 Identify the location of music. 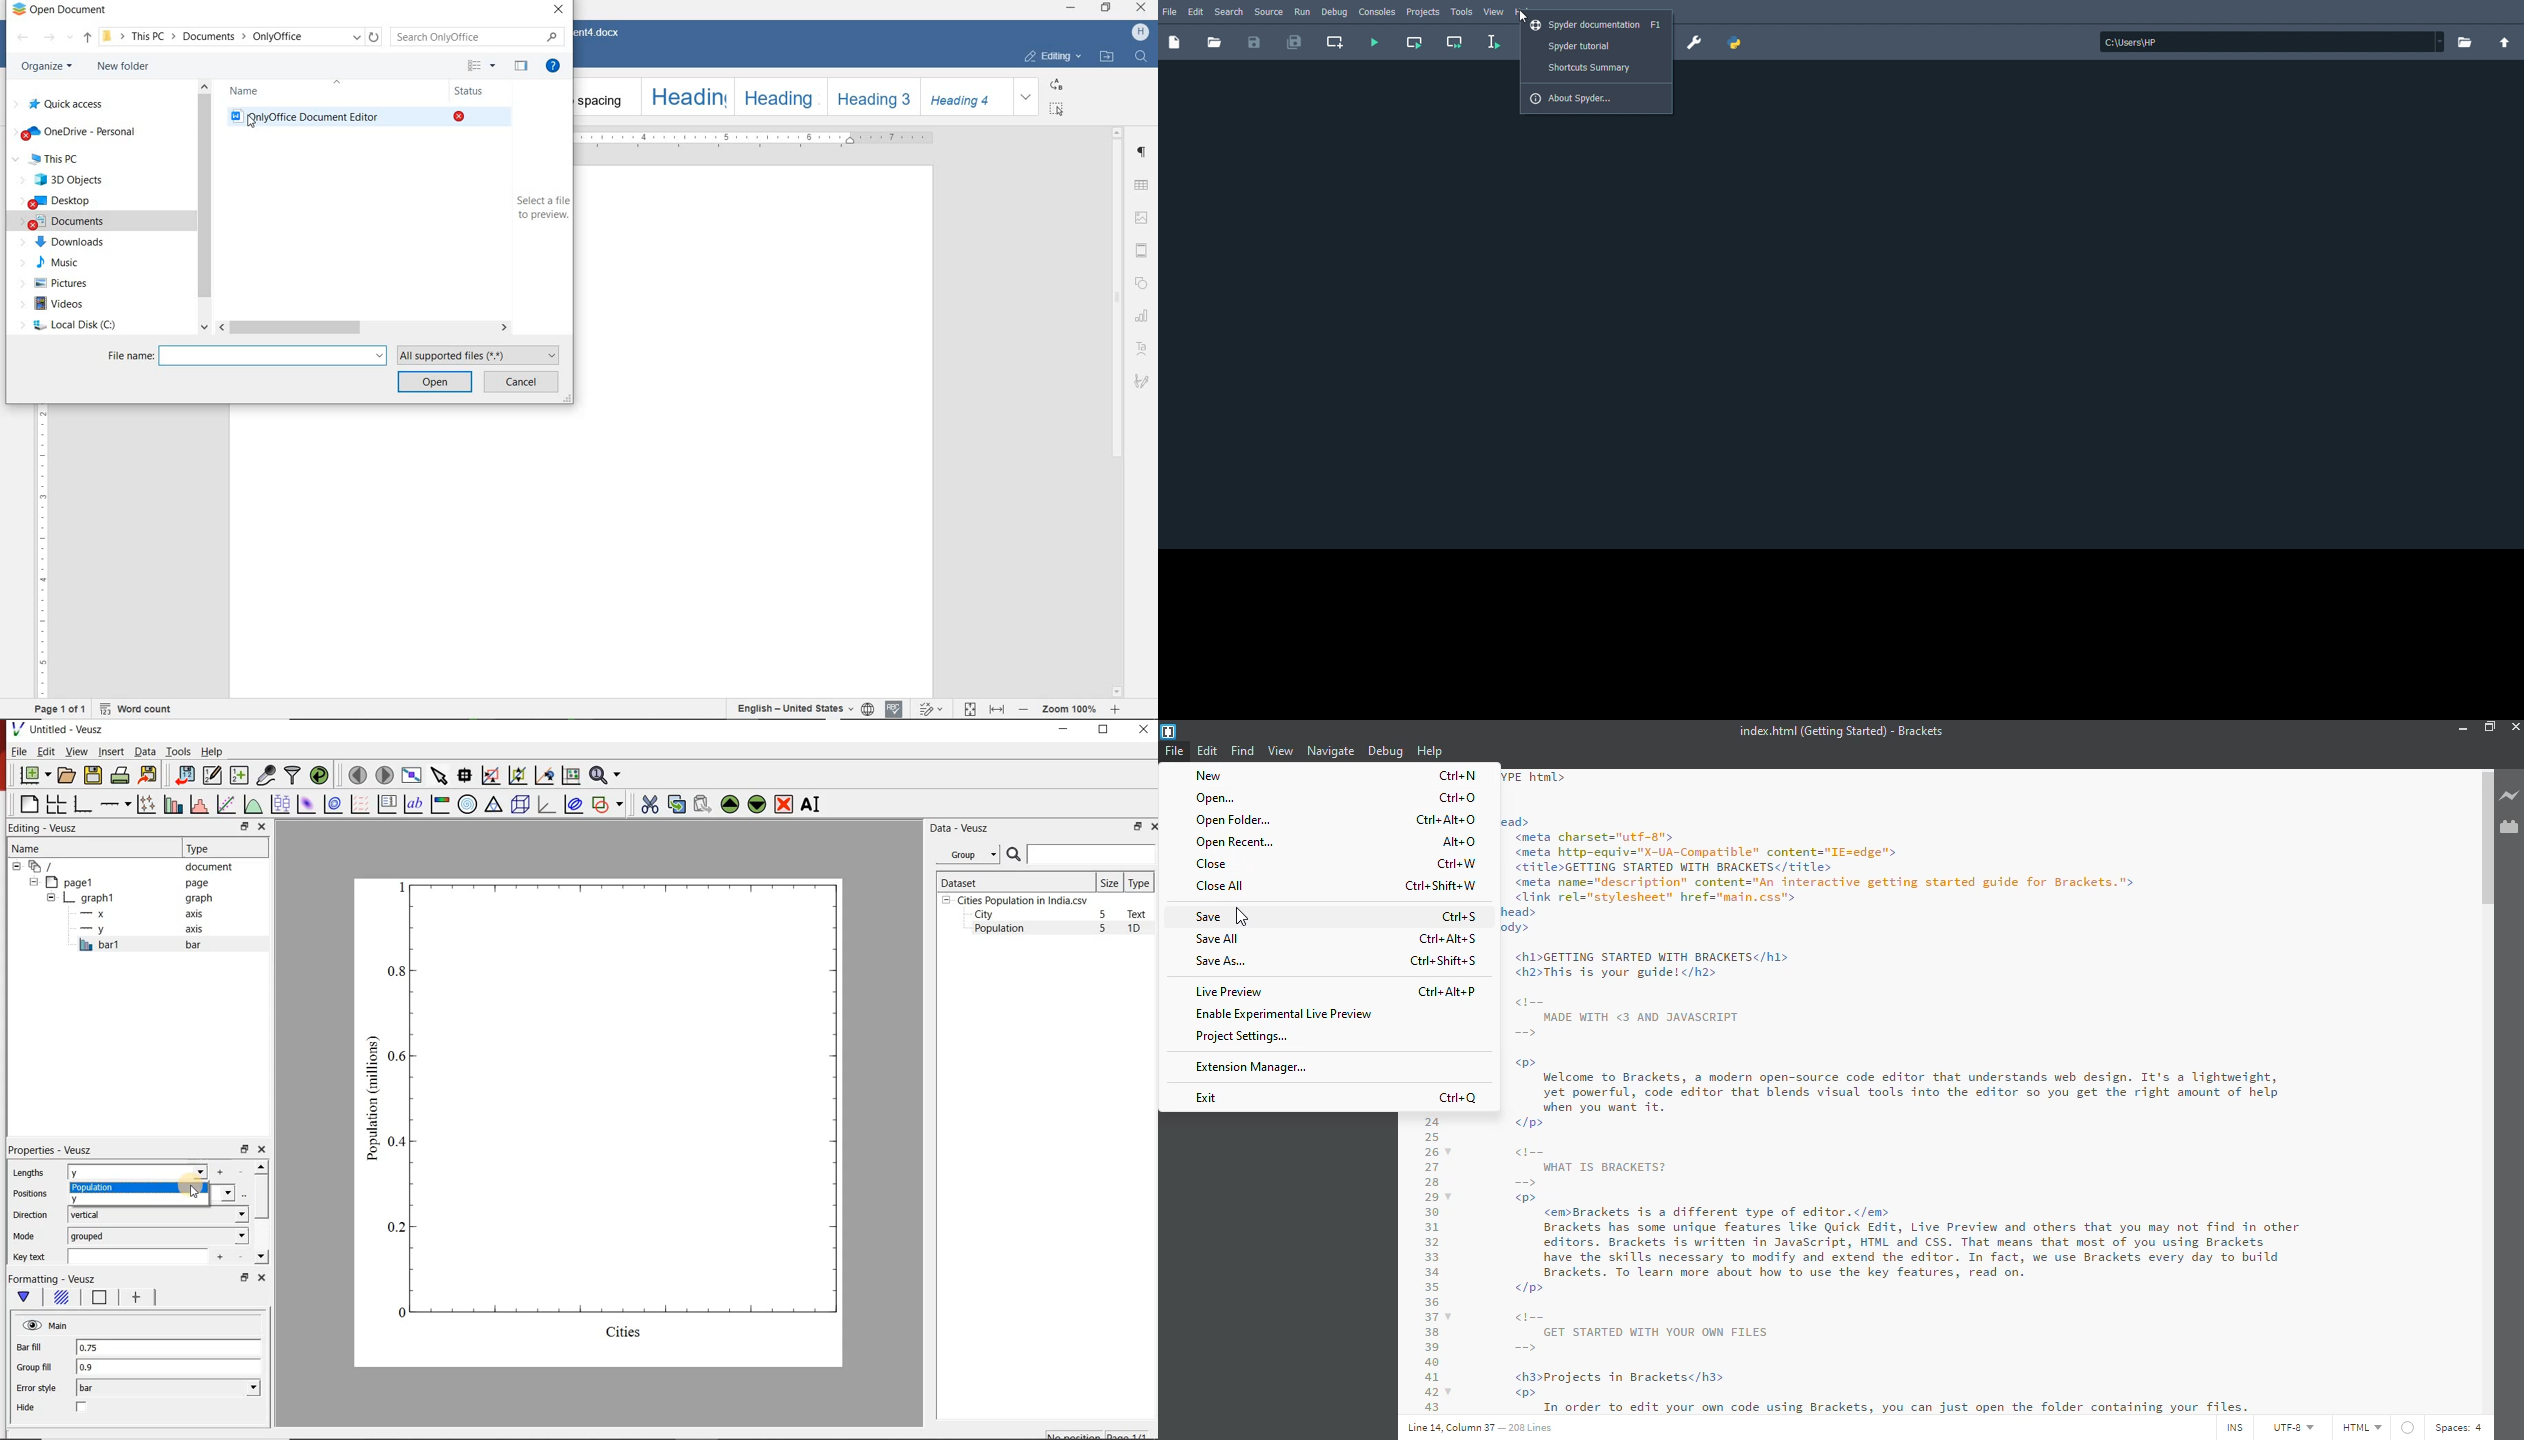
(52, 262).